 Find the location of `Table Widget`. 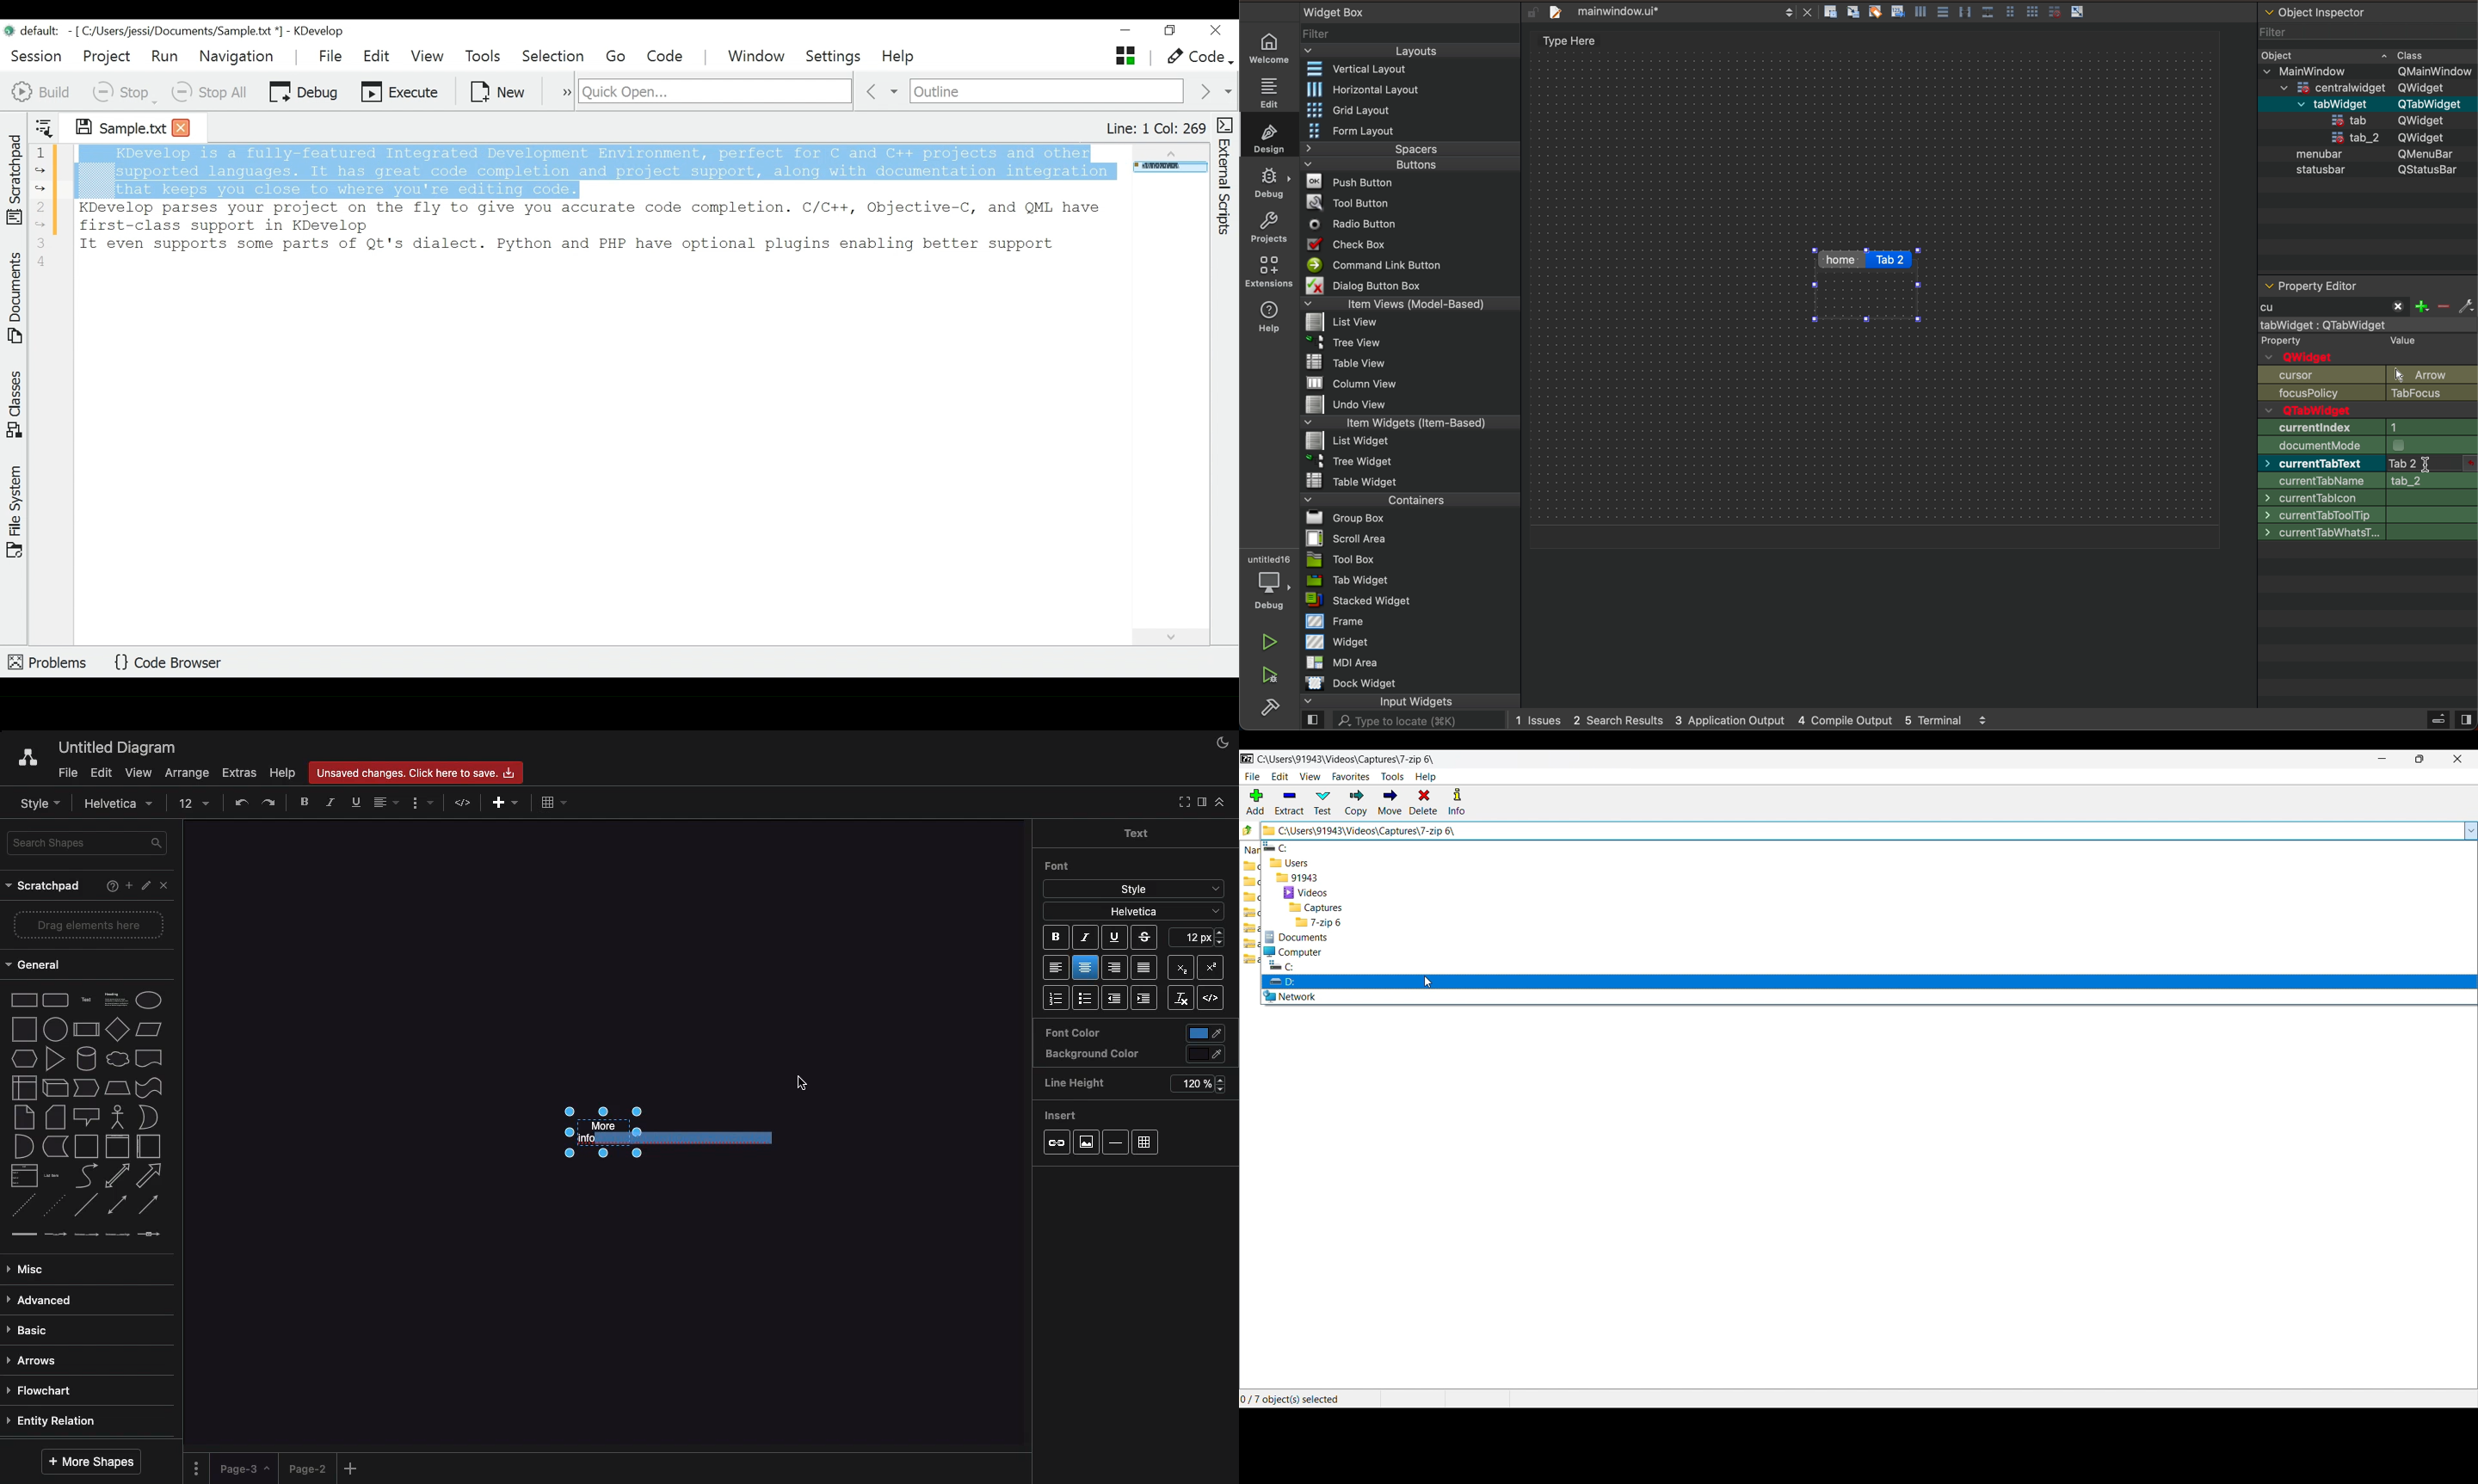

Table Widget is located at coordinates (1346, 480).